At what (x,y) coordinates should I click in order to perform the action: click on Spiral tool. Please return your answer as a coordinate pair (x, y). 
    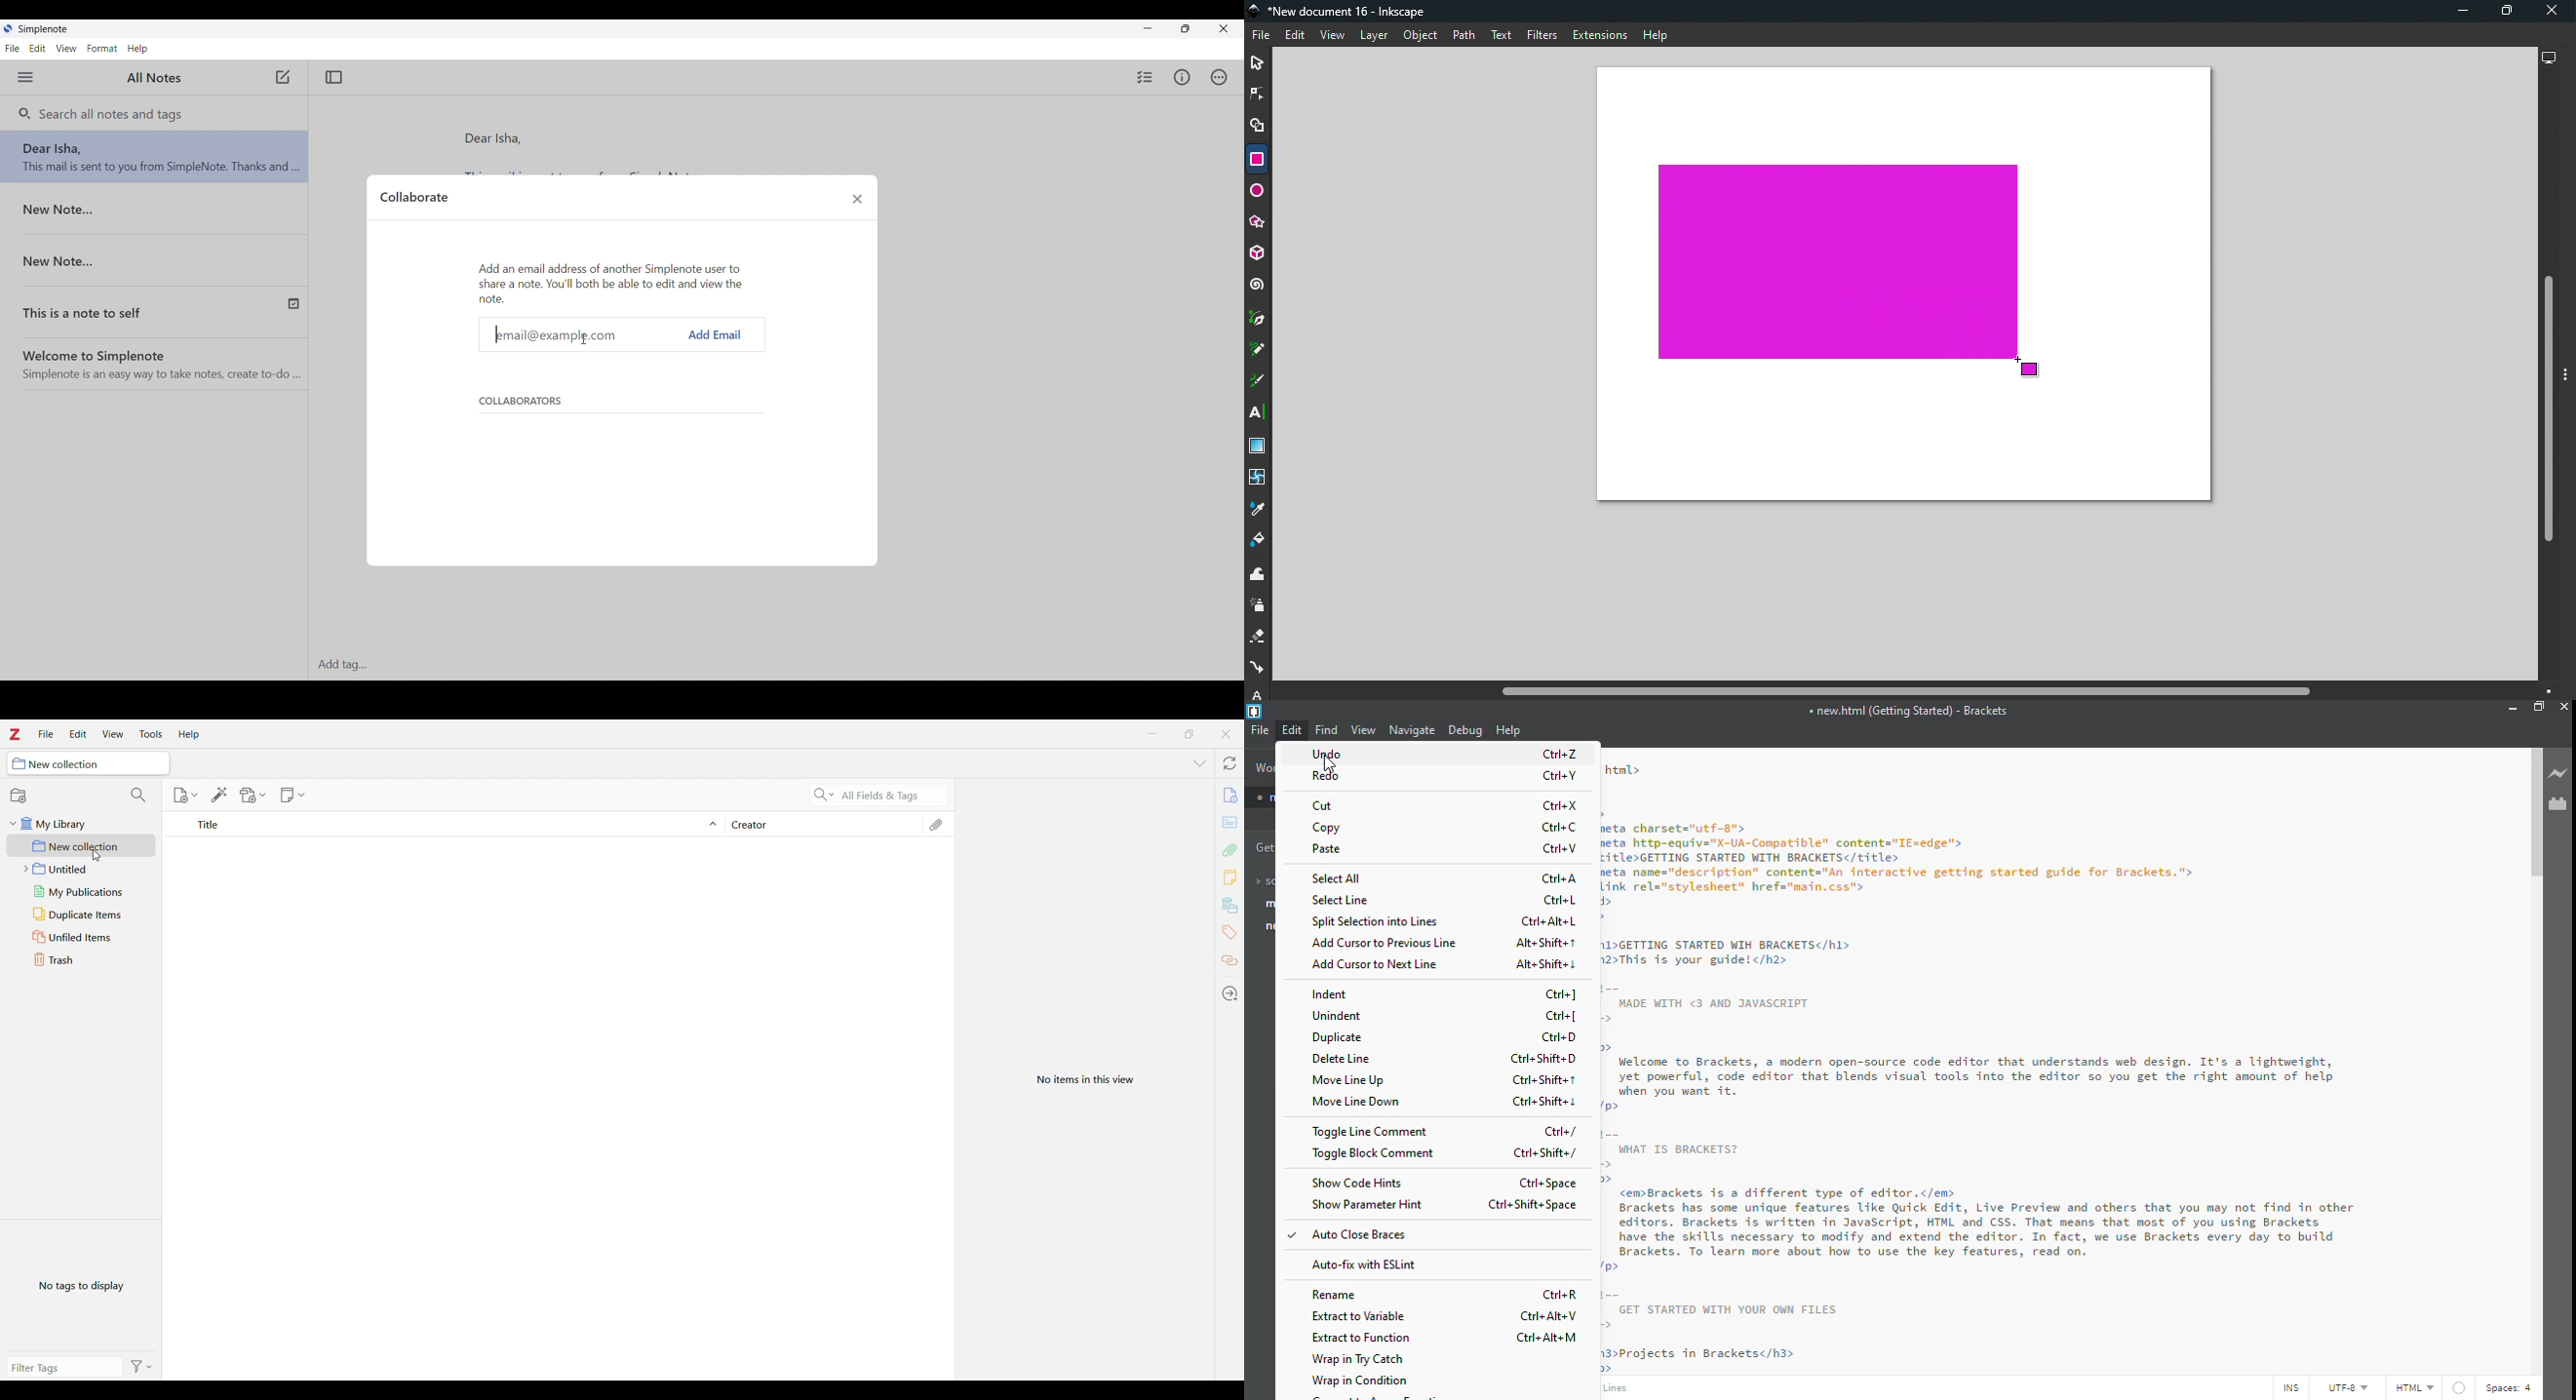
    Looking at the image, I should click on (1258, 285).